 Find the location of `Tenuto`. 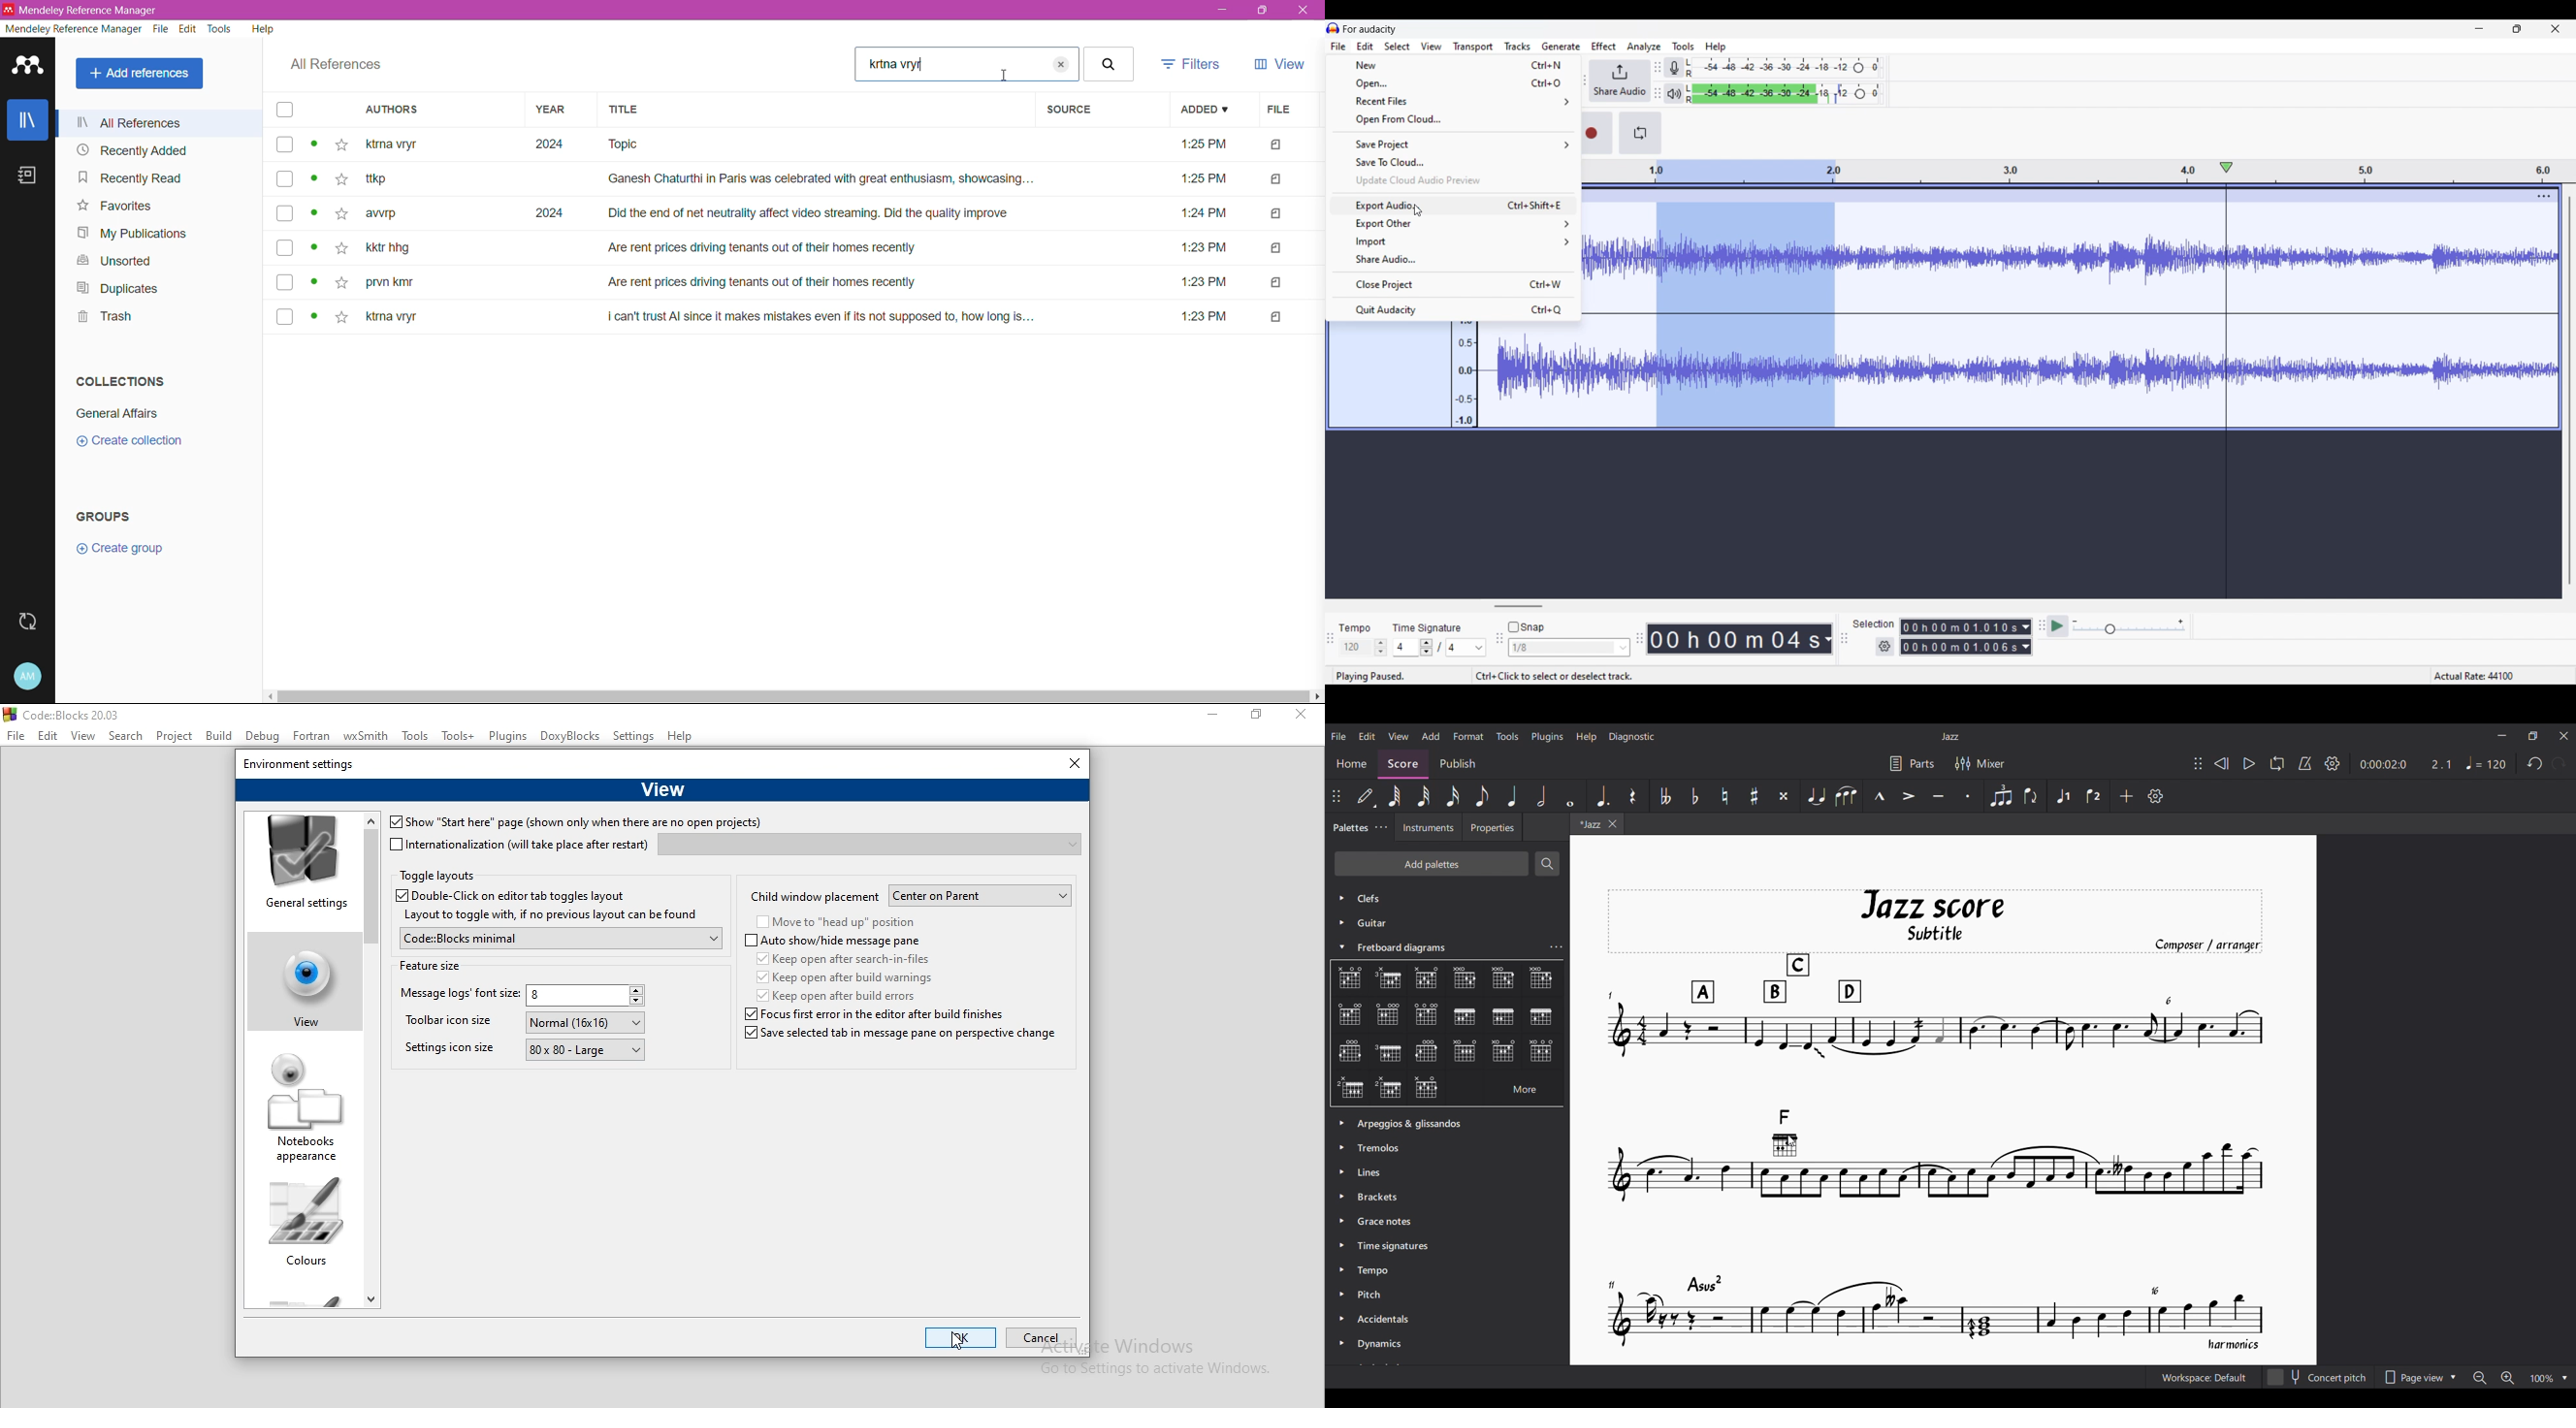

Tenuto is located at coordinates (1939, 797).